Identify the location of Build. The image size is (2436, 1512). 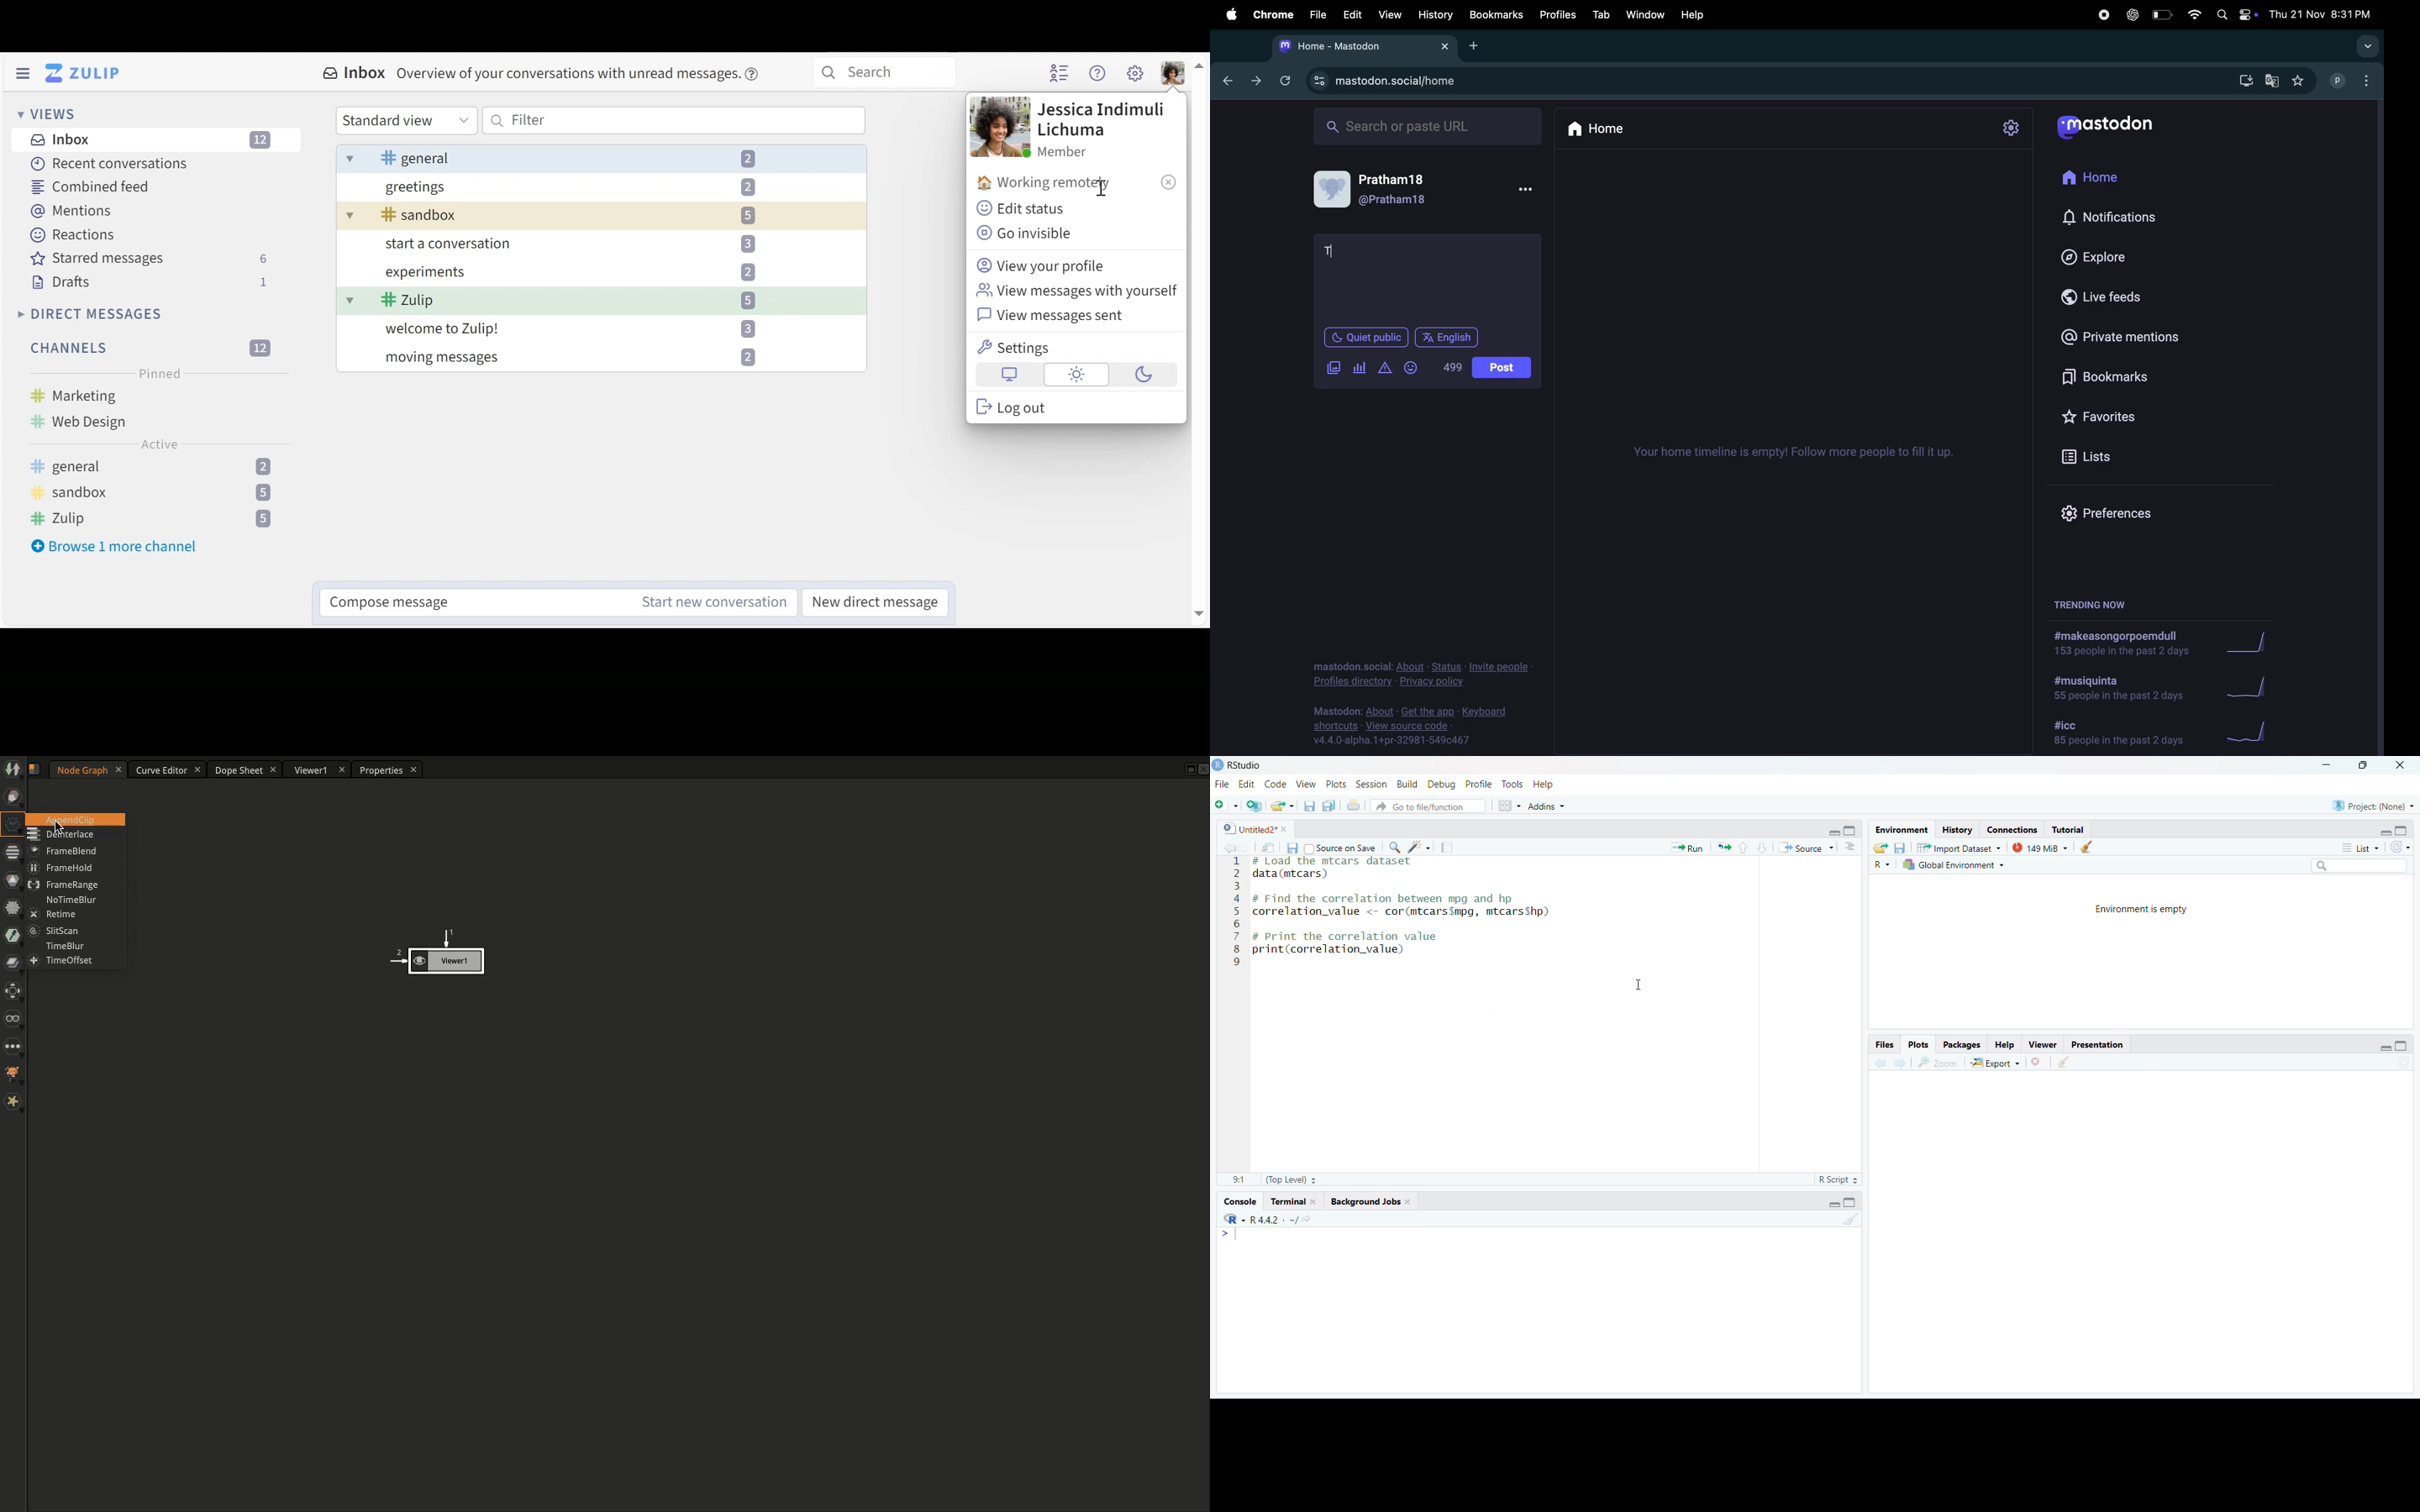
(1405, 784).